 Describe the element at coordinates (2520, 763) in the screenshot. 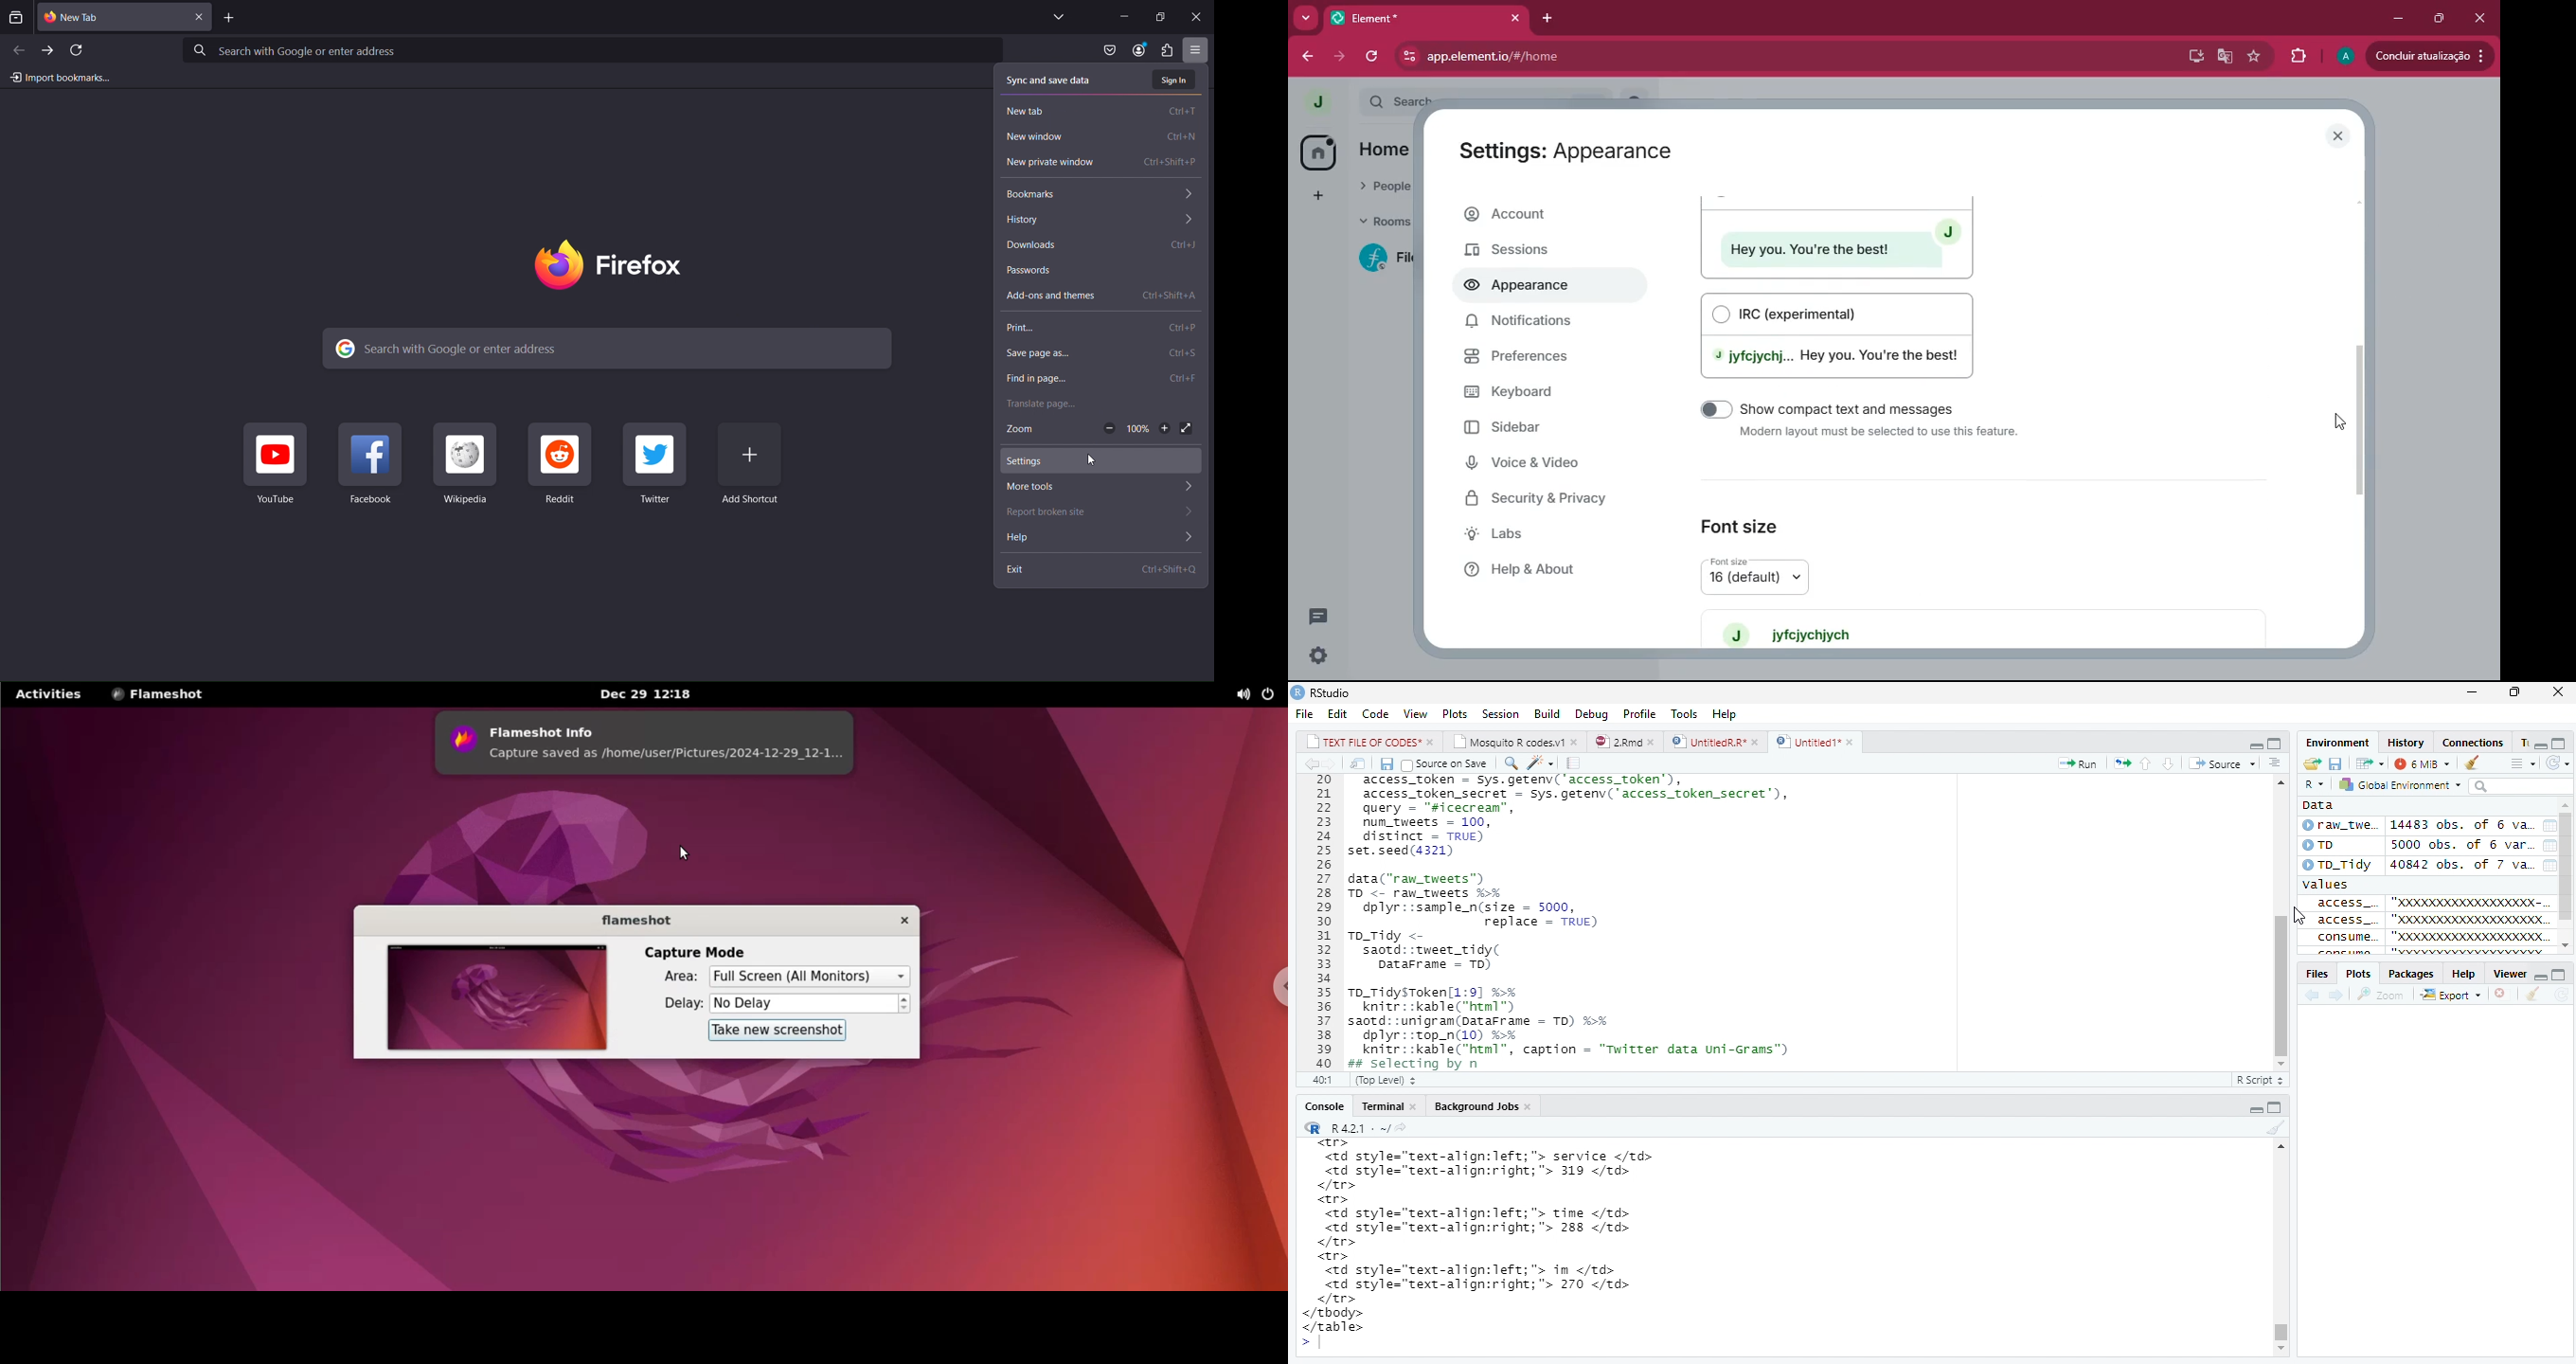

I see `show outline` at that location.